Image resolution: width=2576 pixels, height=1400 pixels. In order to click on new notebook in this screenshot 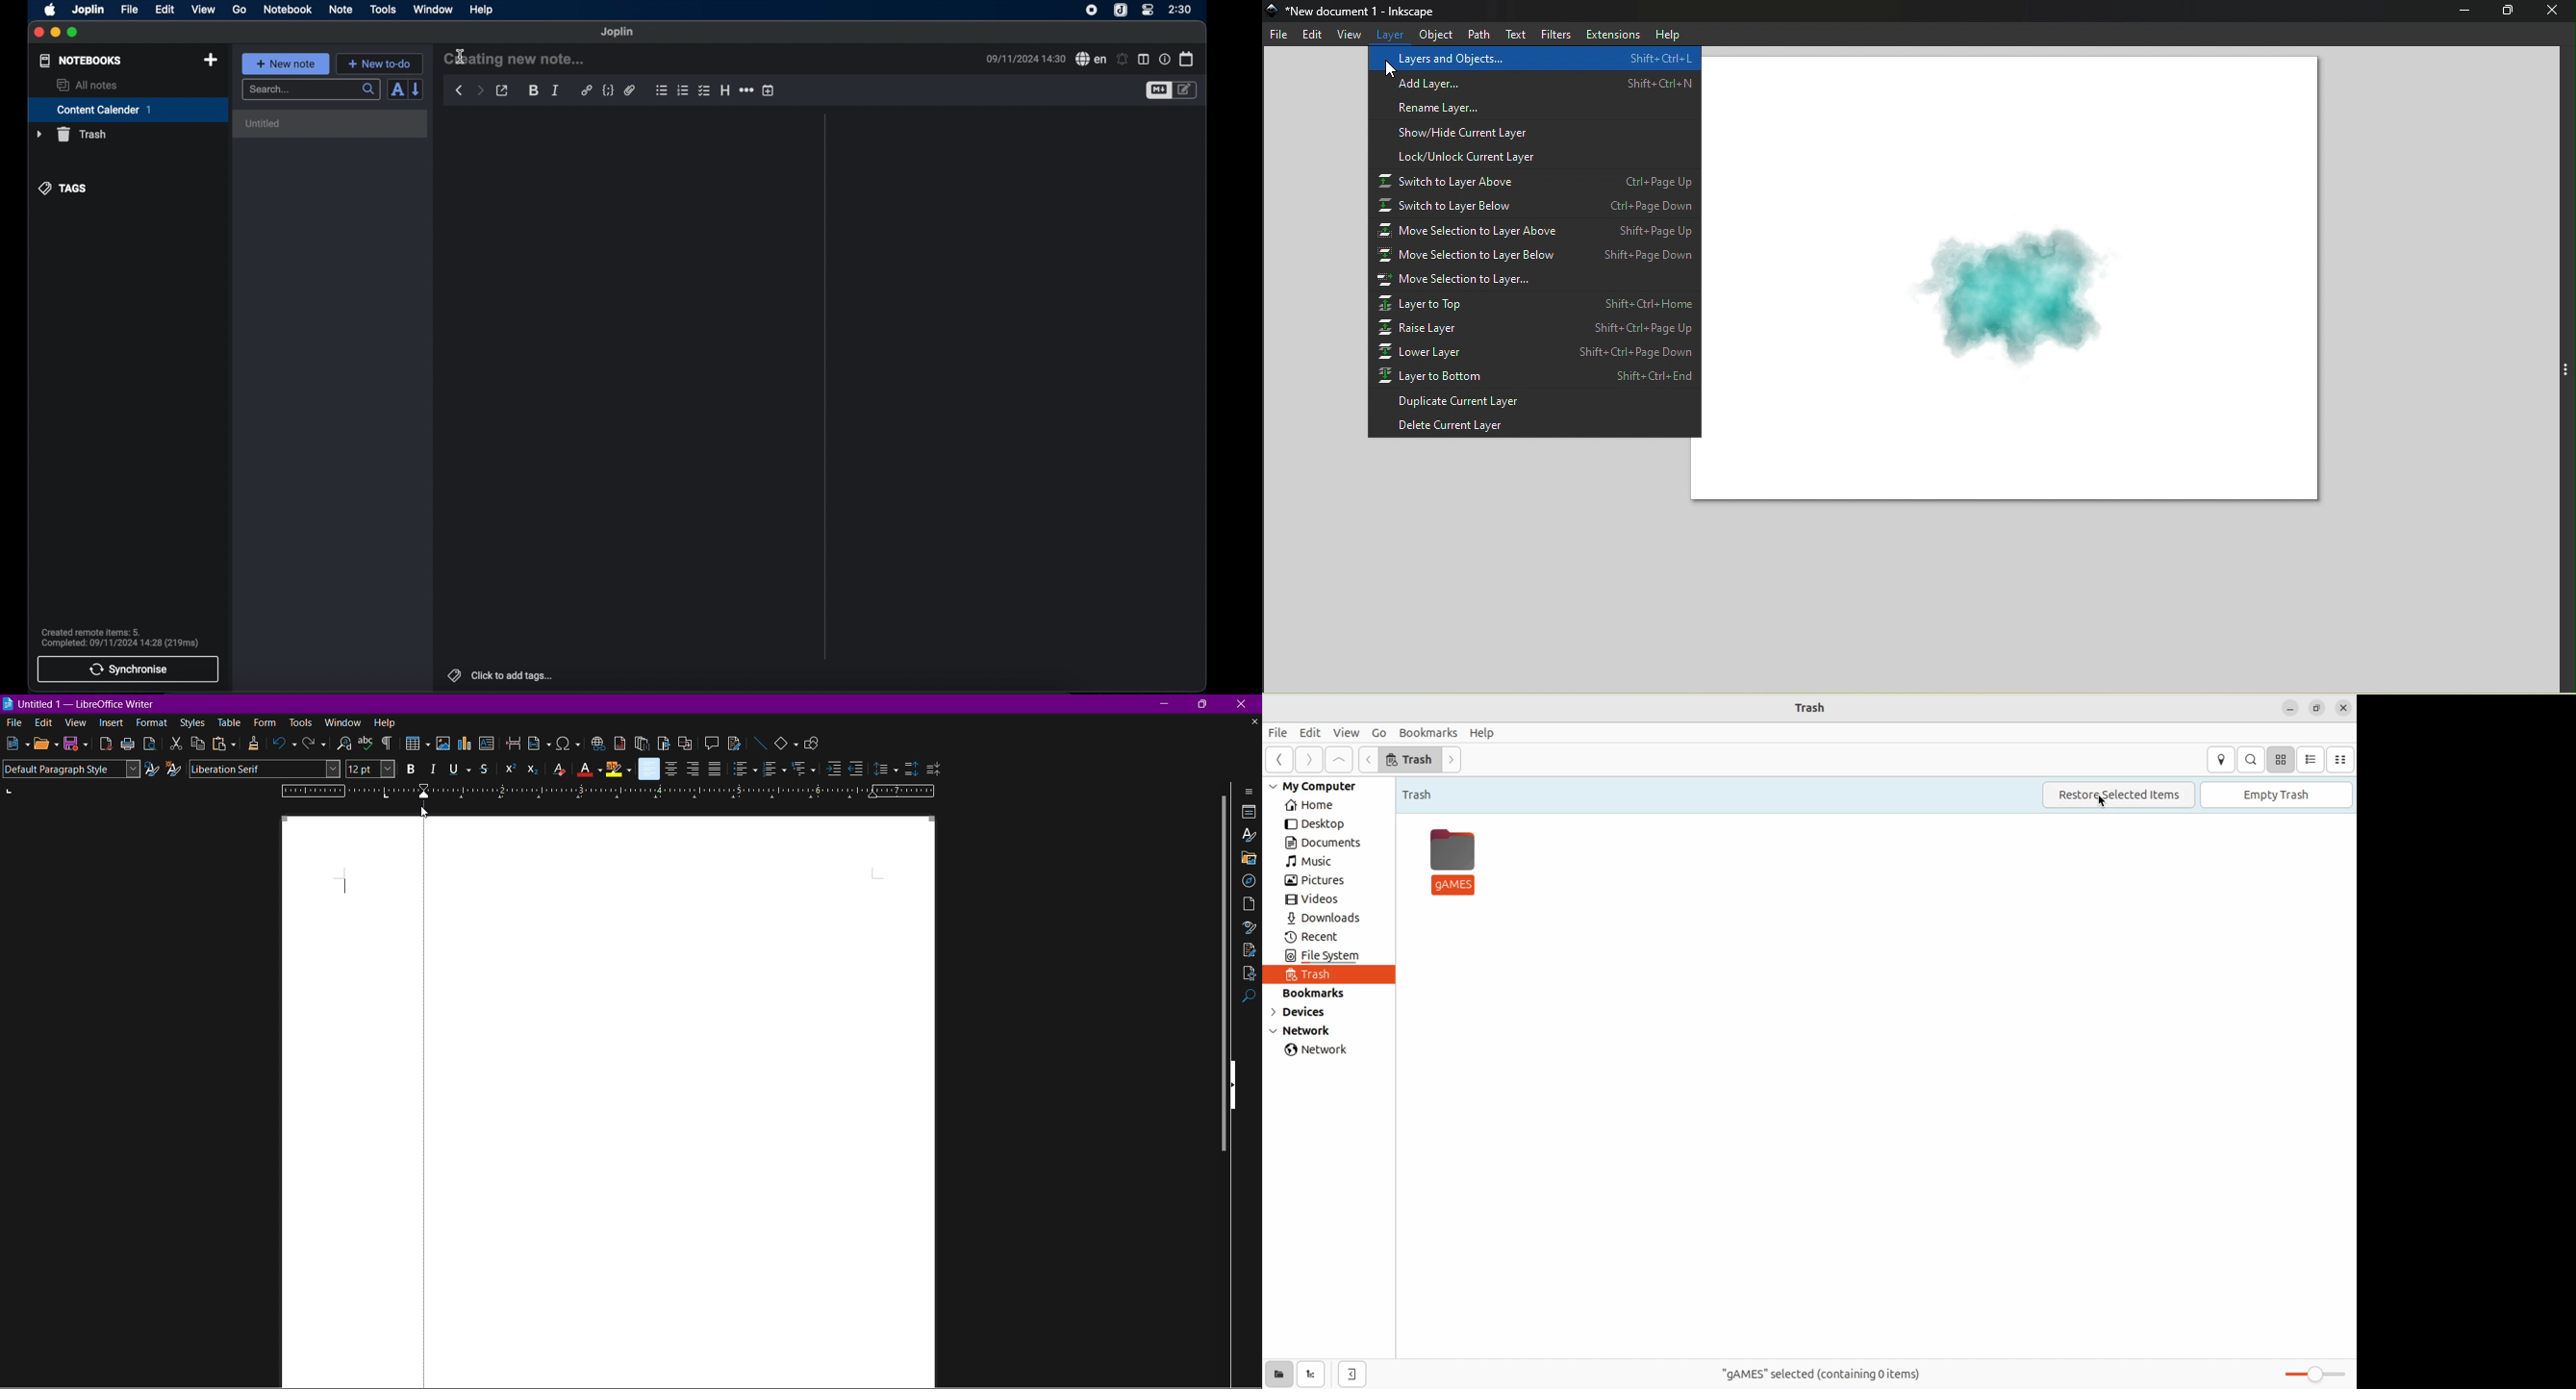, I will do `click(212, 60)`.